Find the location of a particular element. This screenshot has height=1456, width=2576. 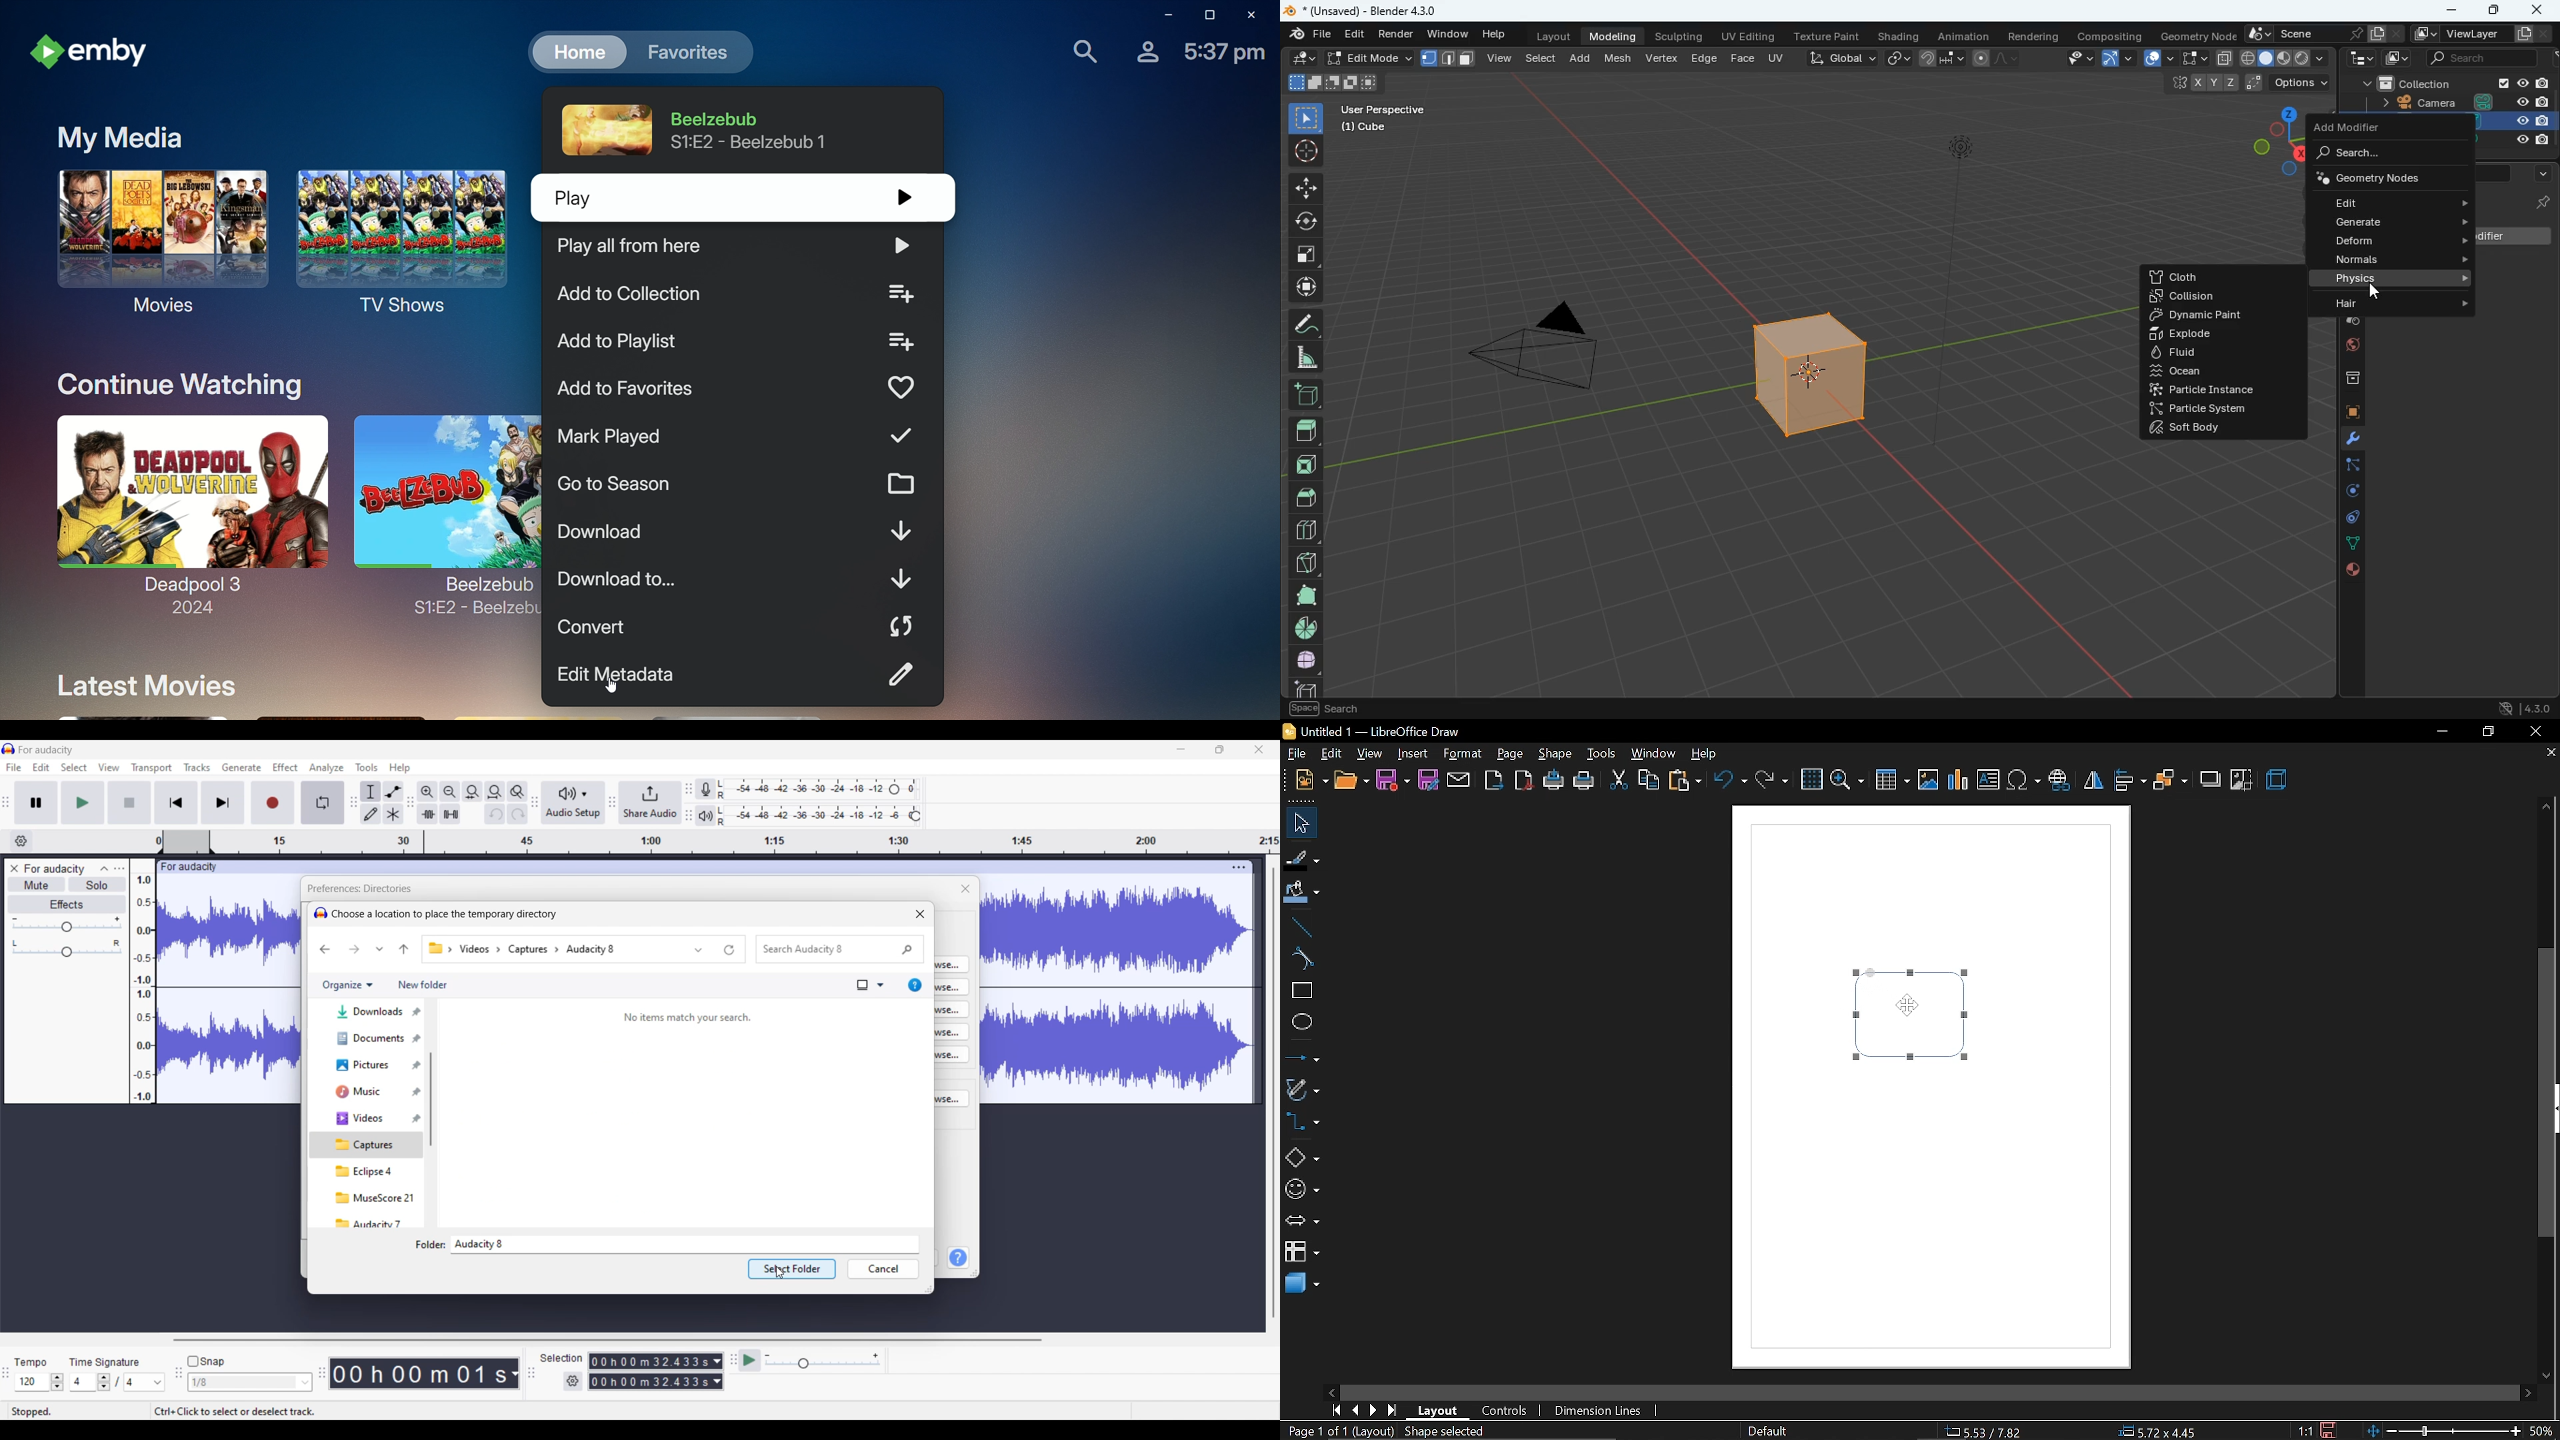

rotate is located at coordinates (1304, 221).